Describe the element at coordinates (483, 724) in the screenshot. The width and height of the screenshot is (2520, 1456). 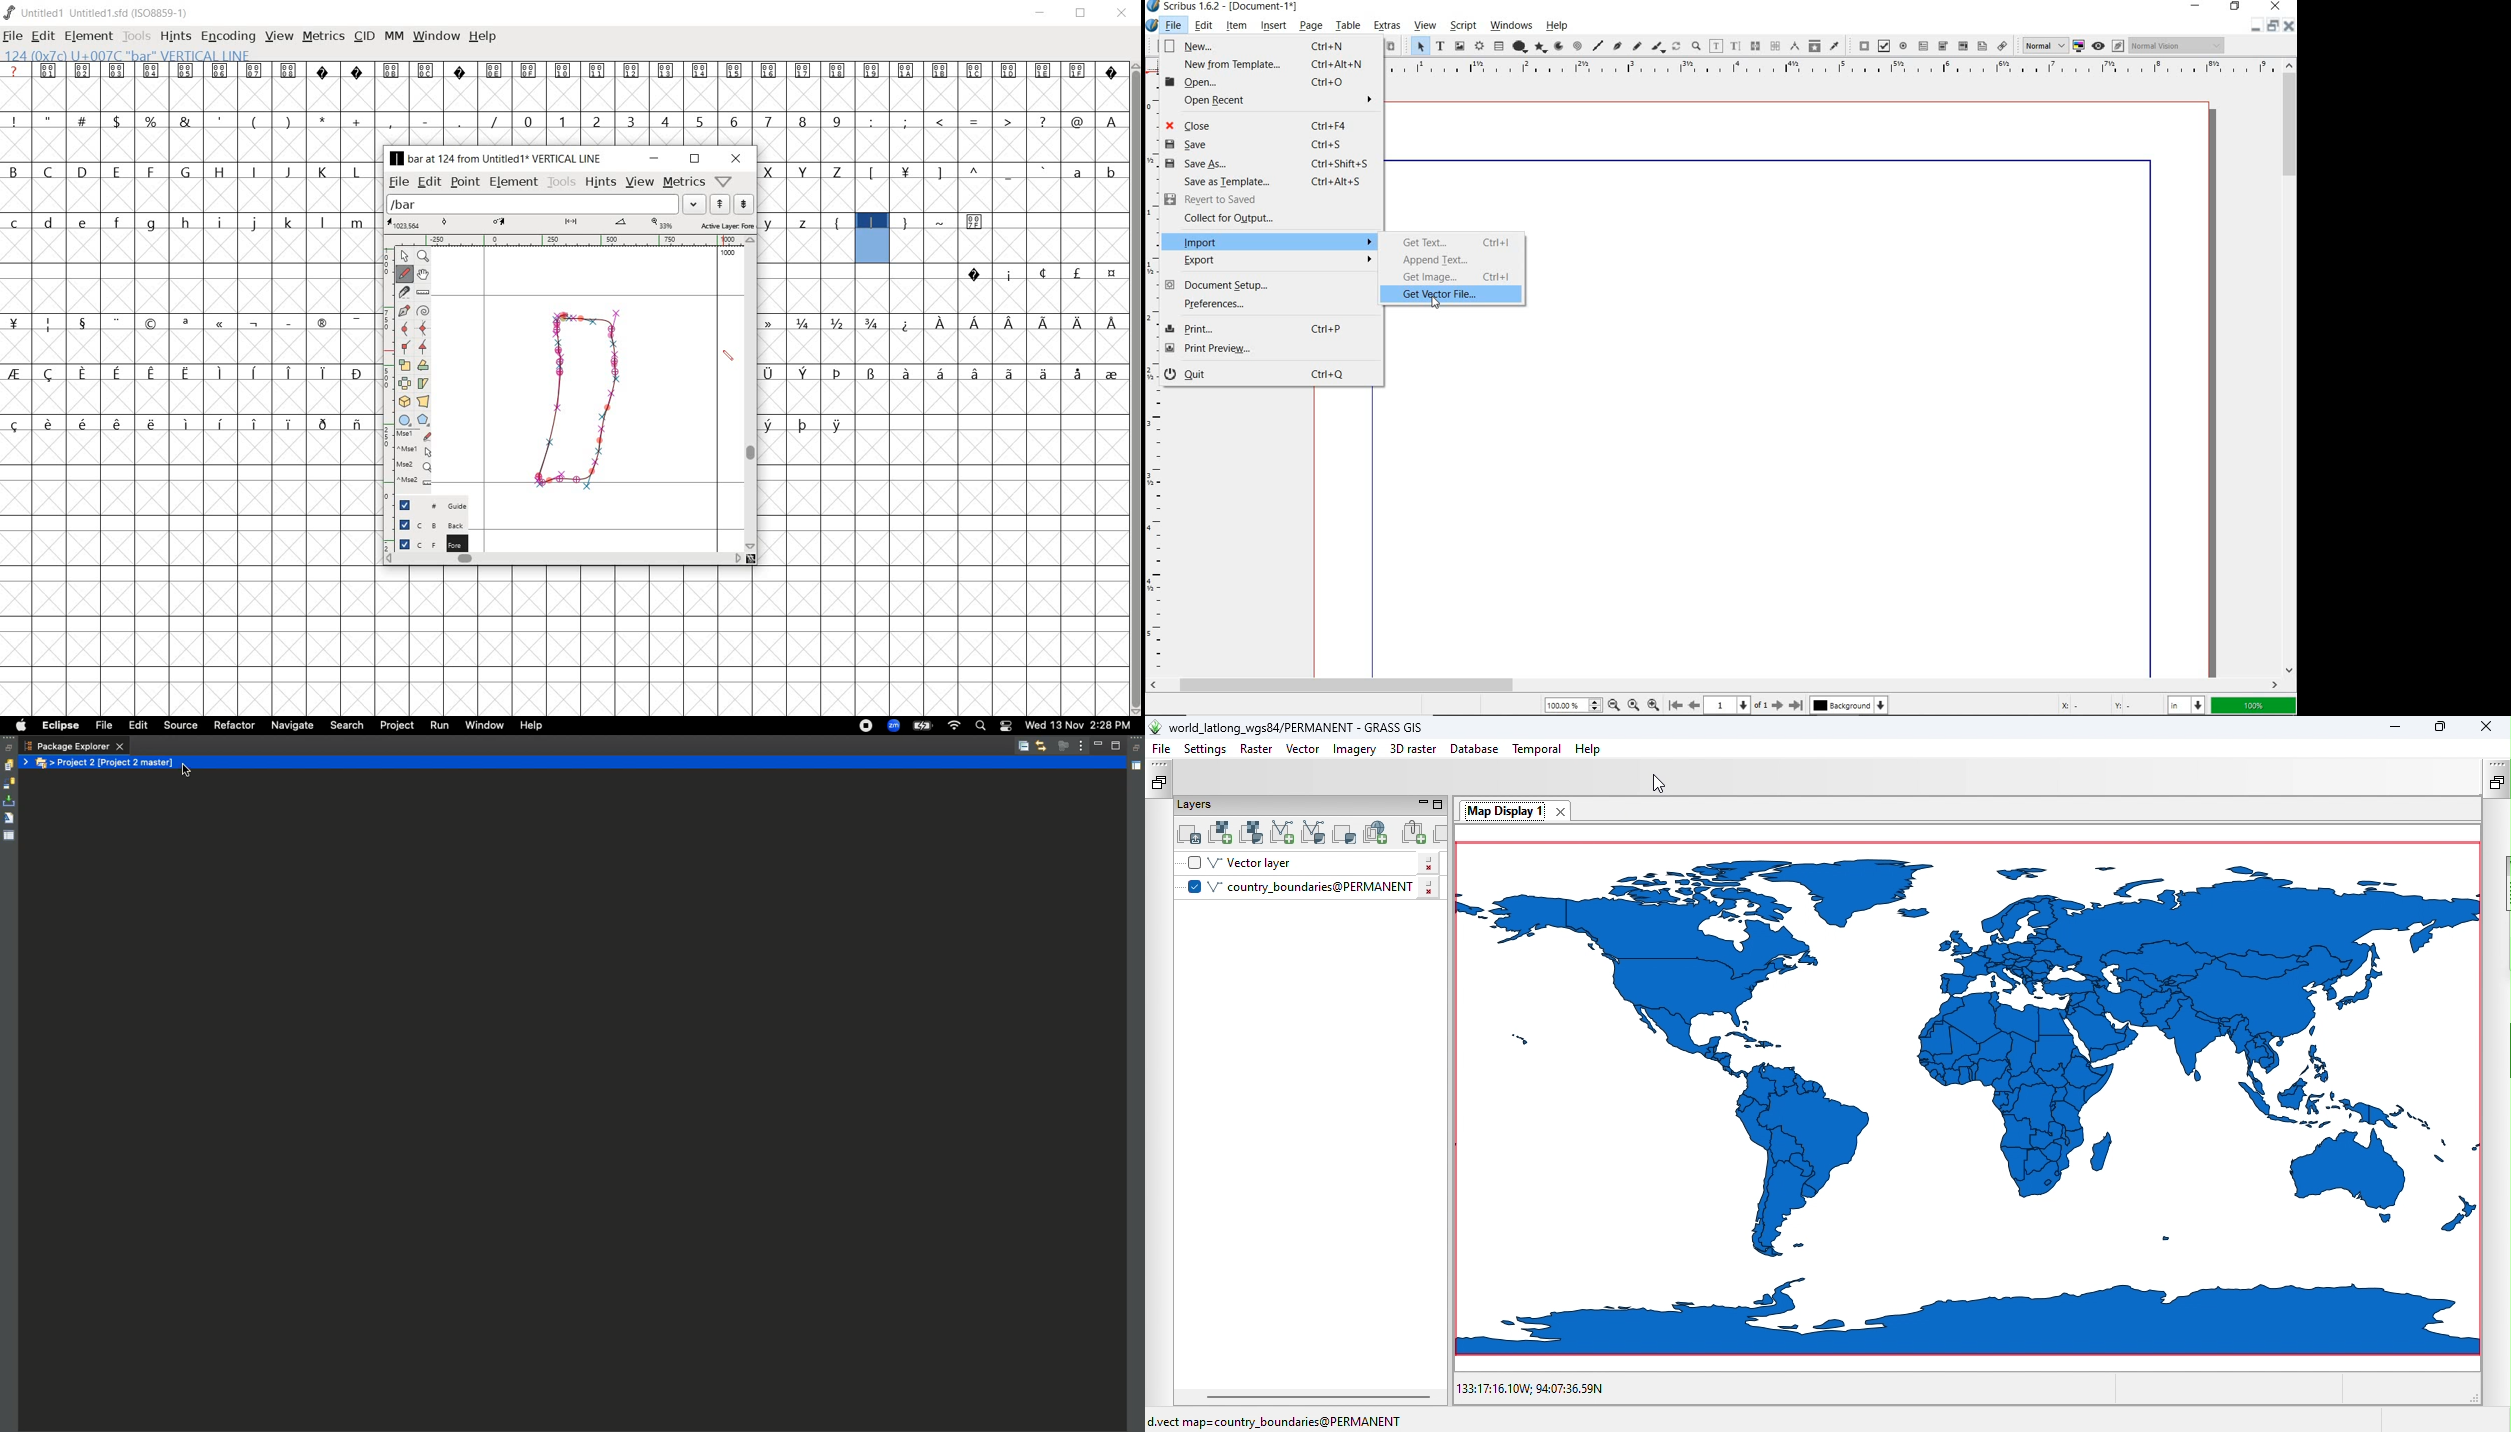
I see `Window` at that location.